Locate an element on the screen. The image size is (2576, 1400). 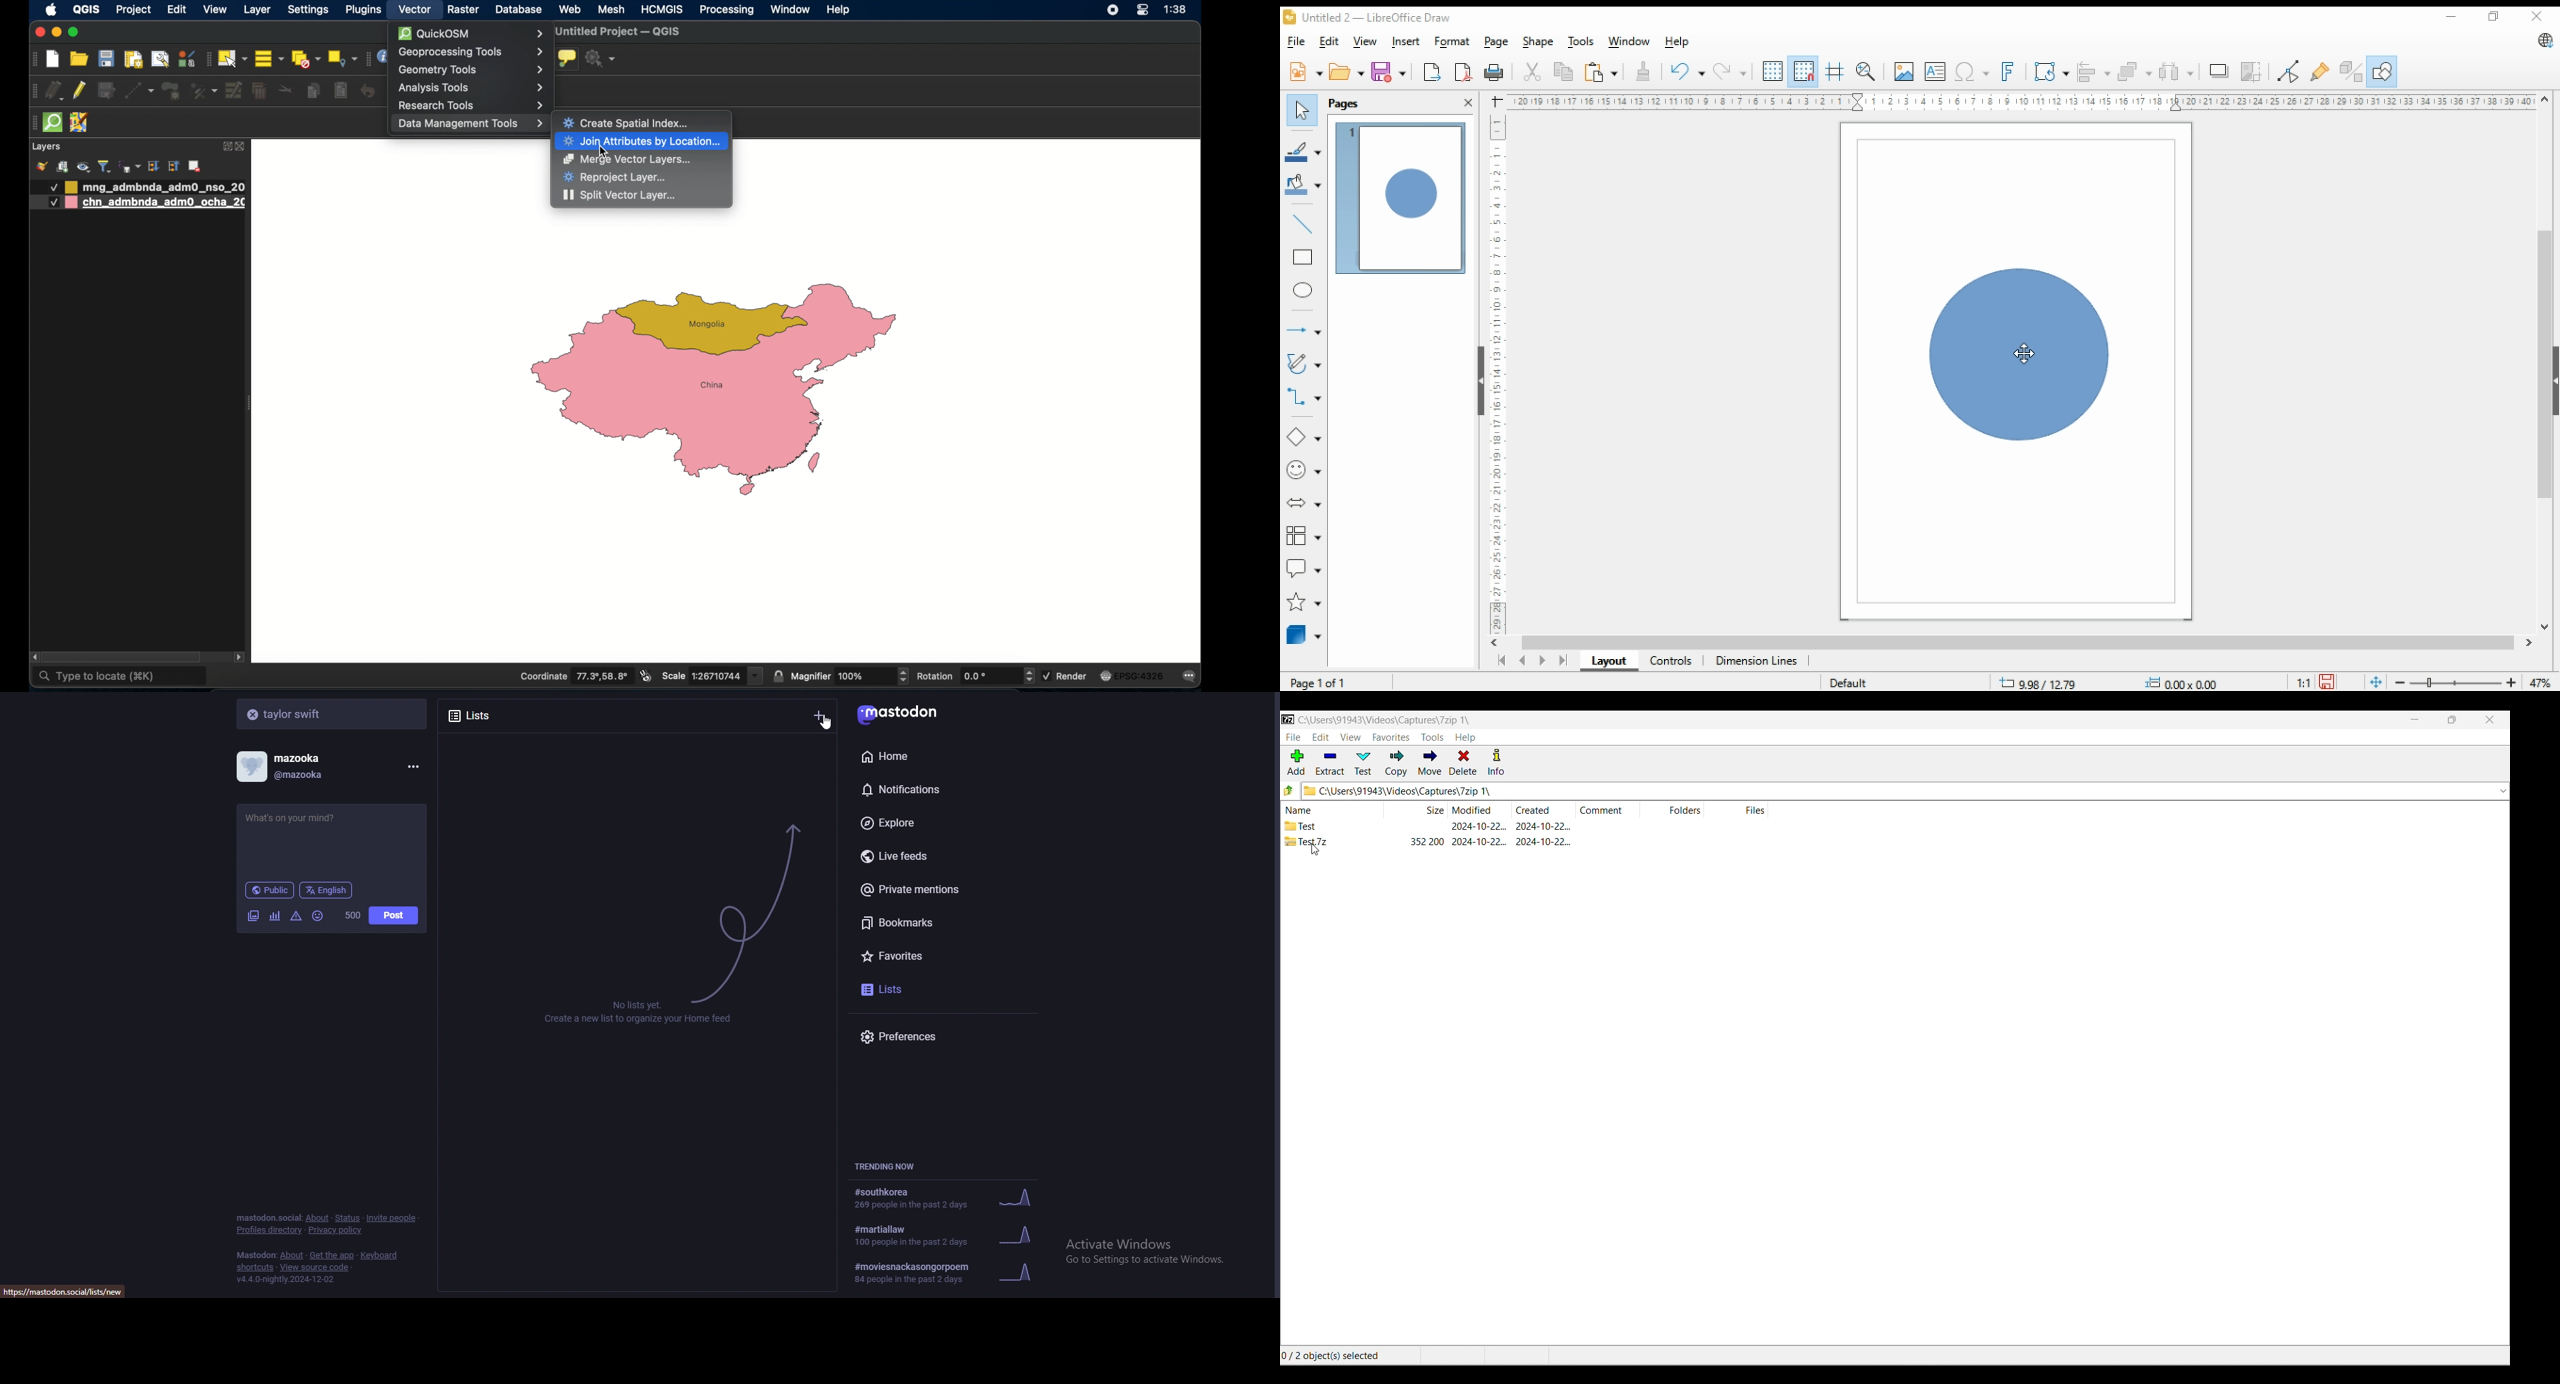
status update is located at coordinates (302, 818).